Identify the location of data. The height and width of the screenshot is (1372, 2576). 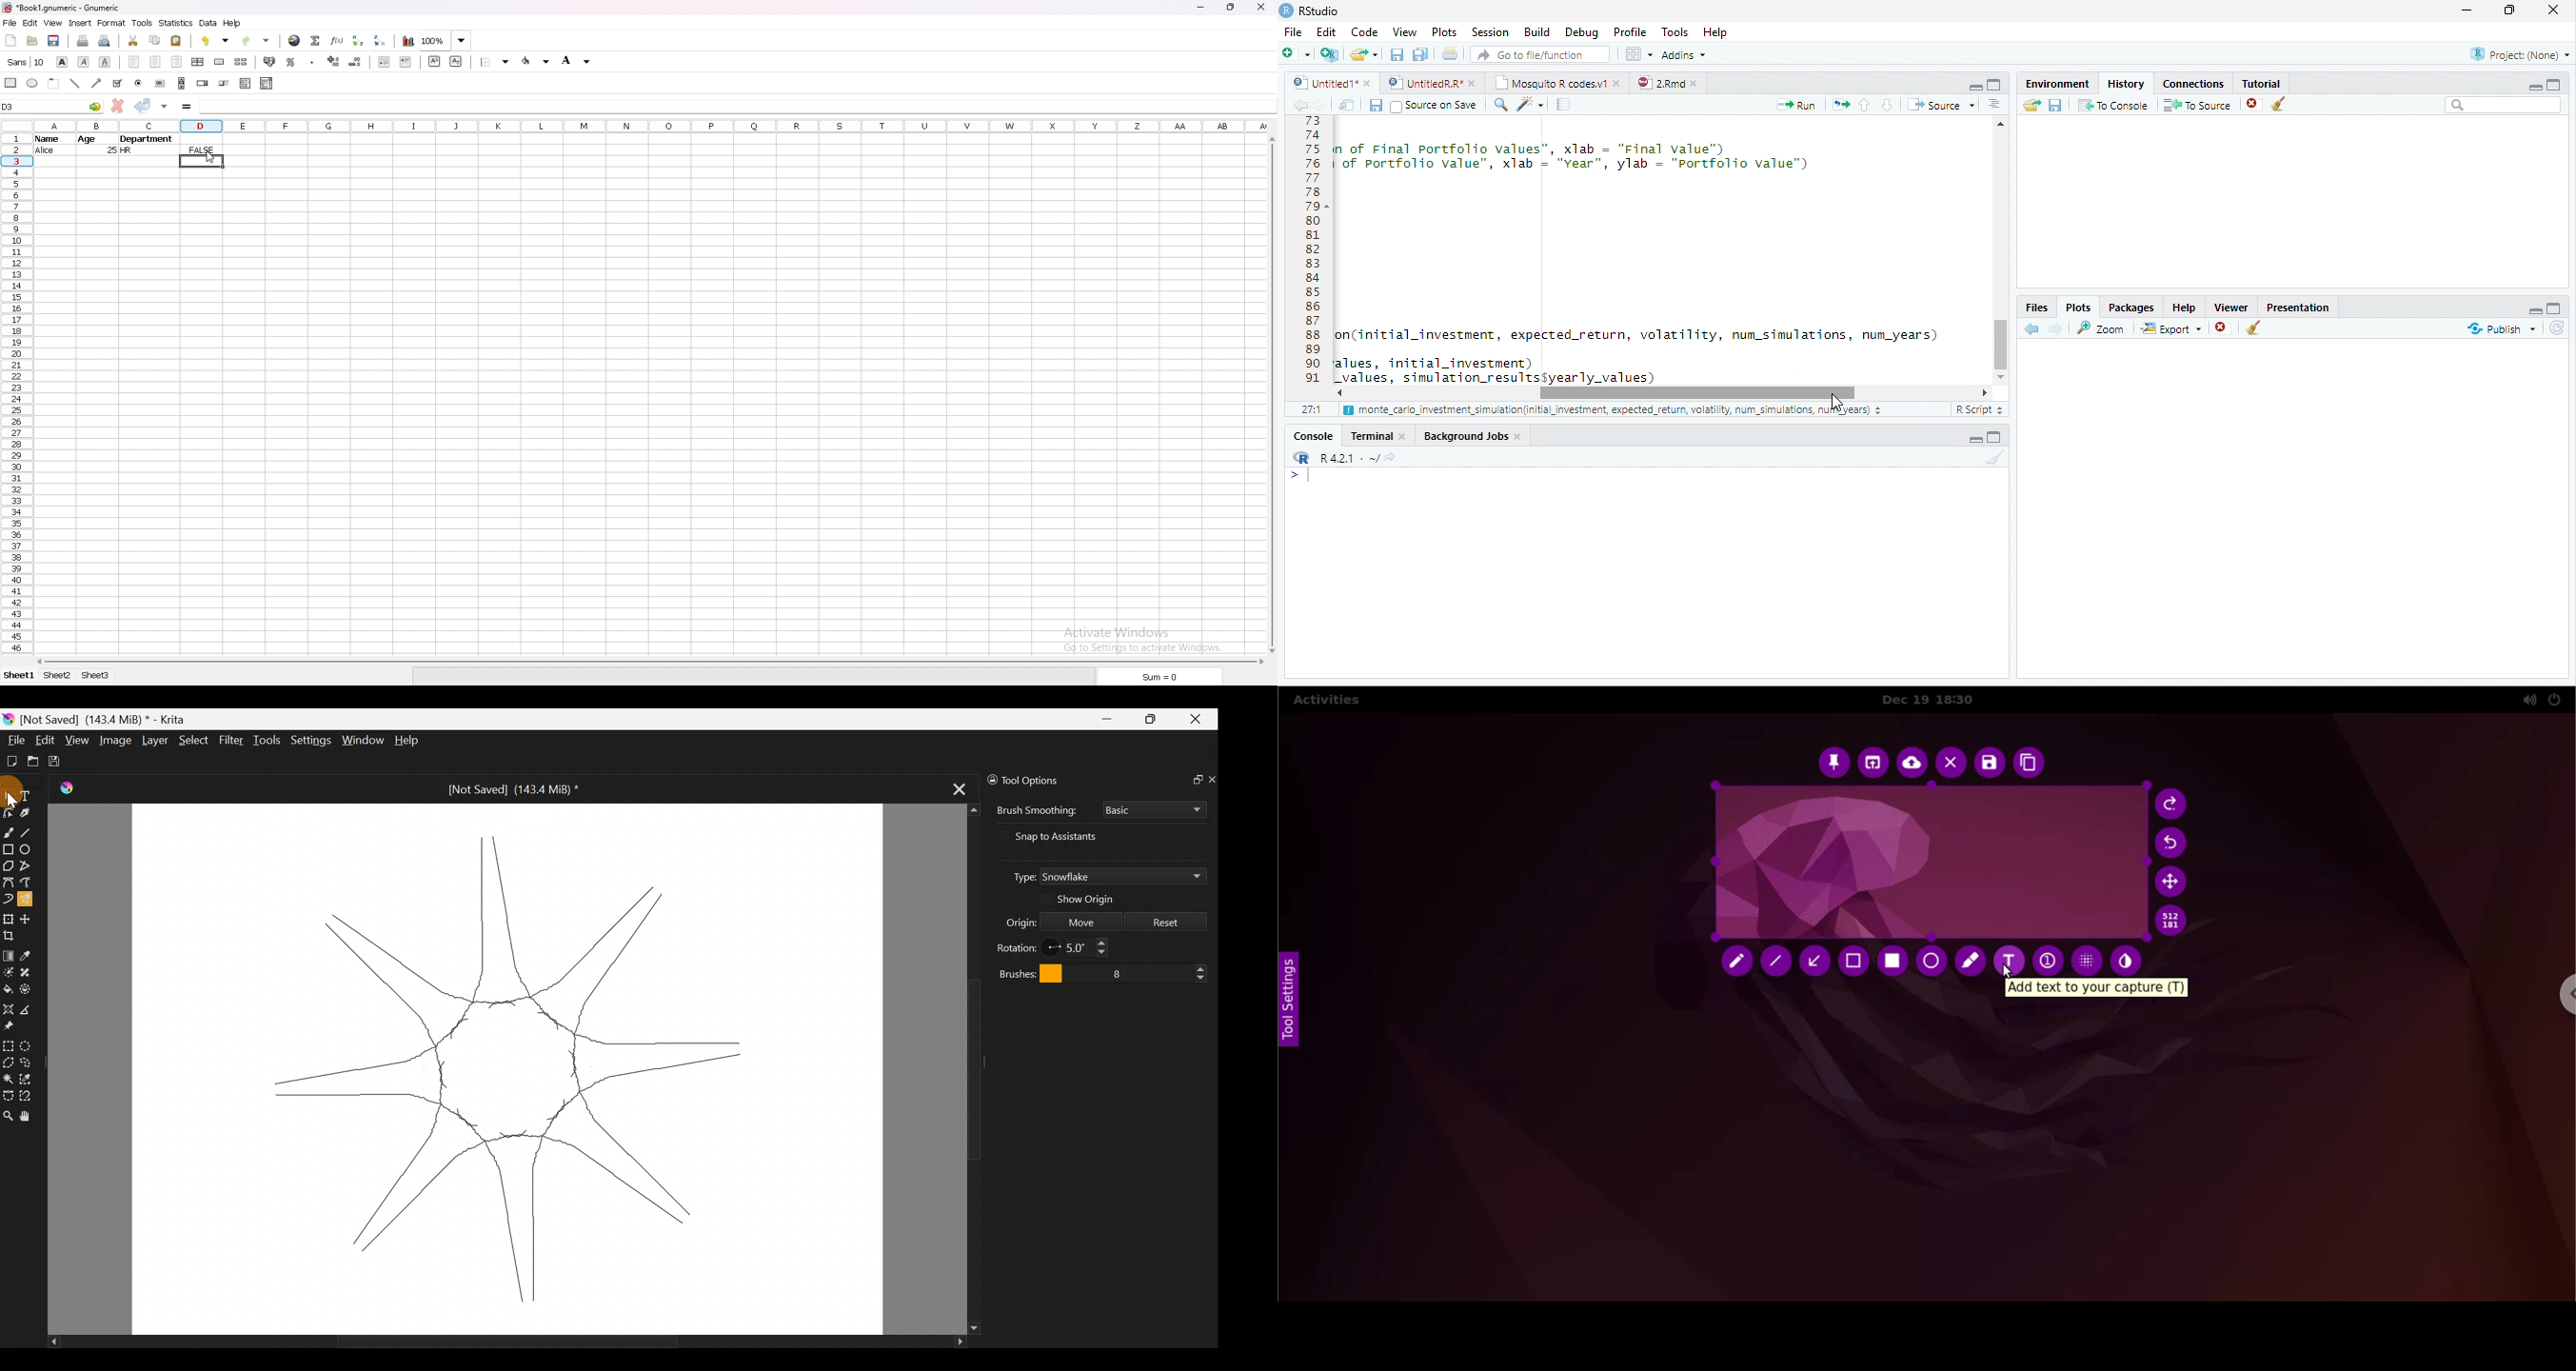
(107, 144).